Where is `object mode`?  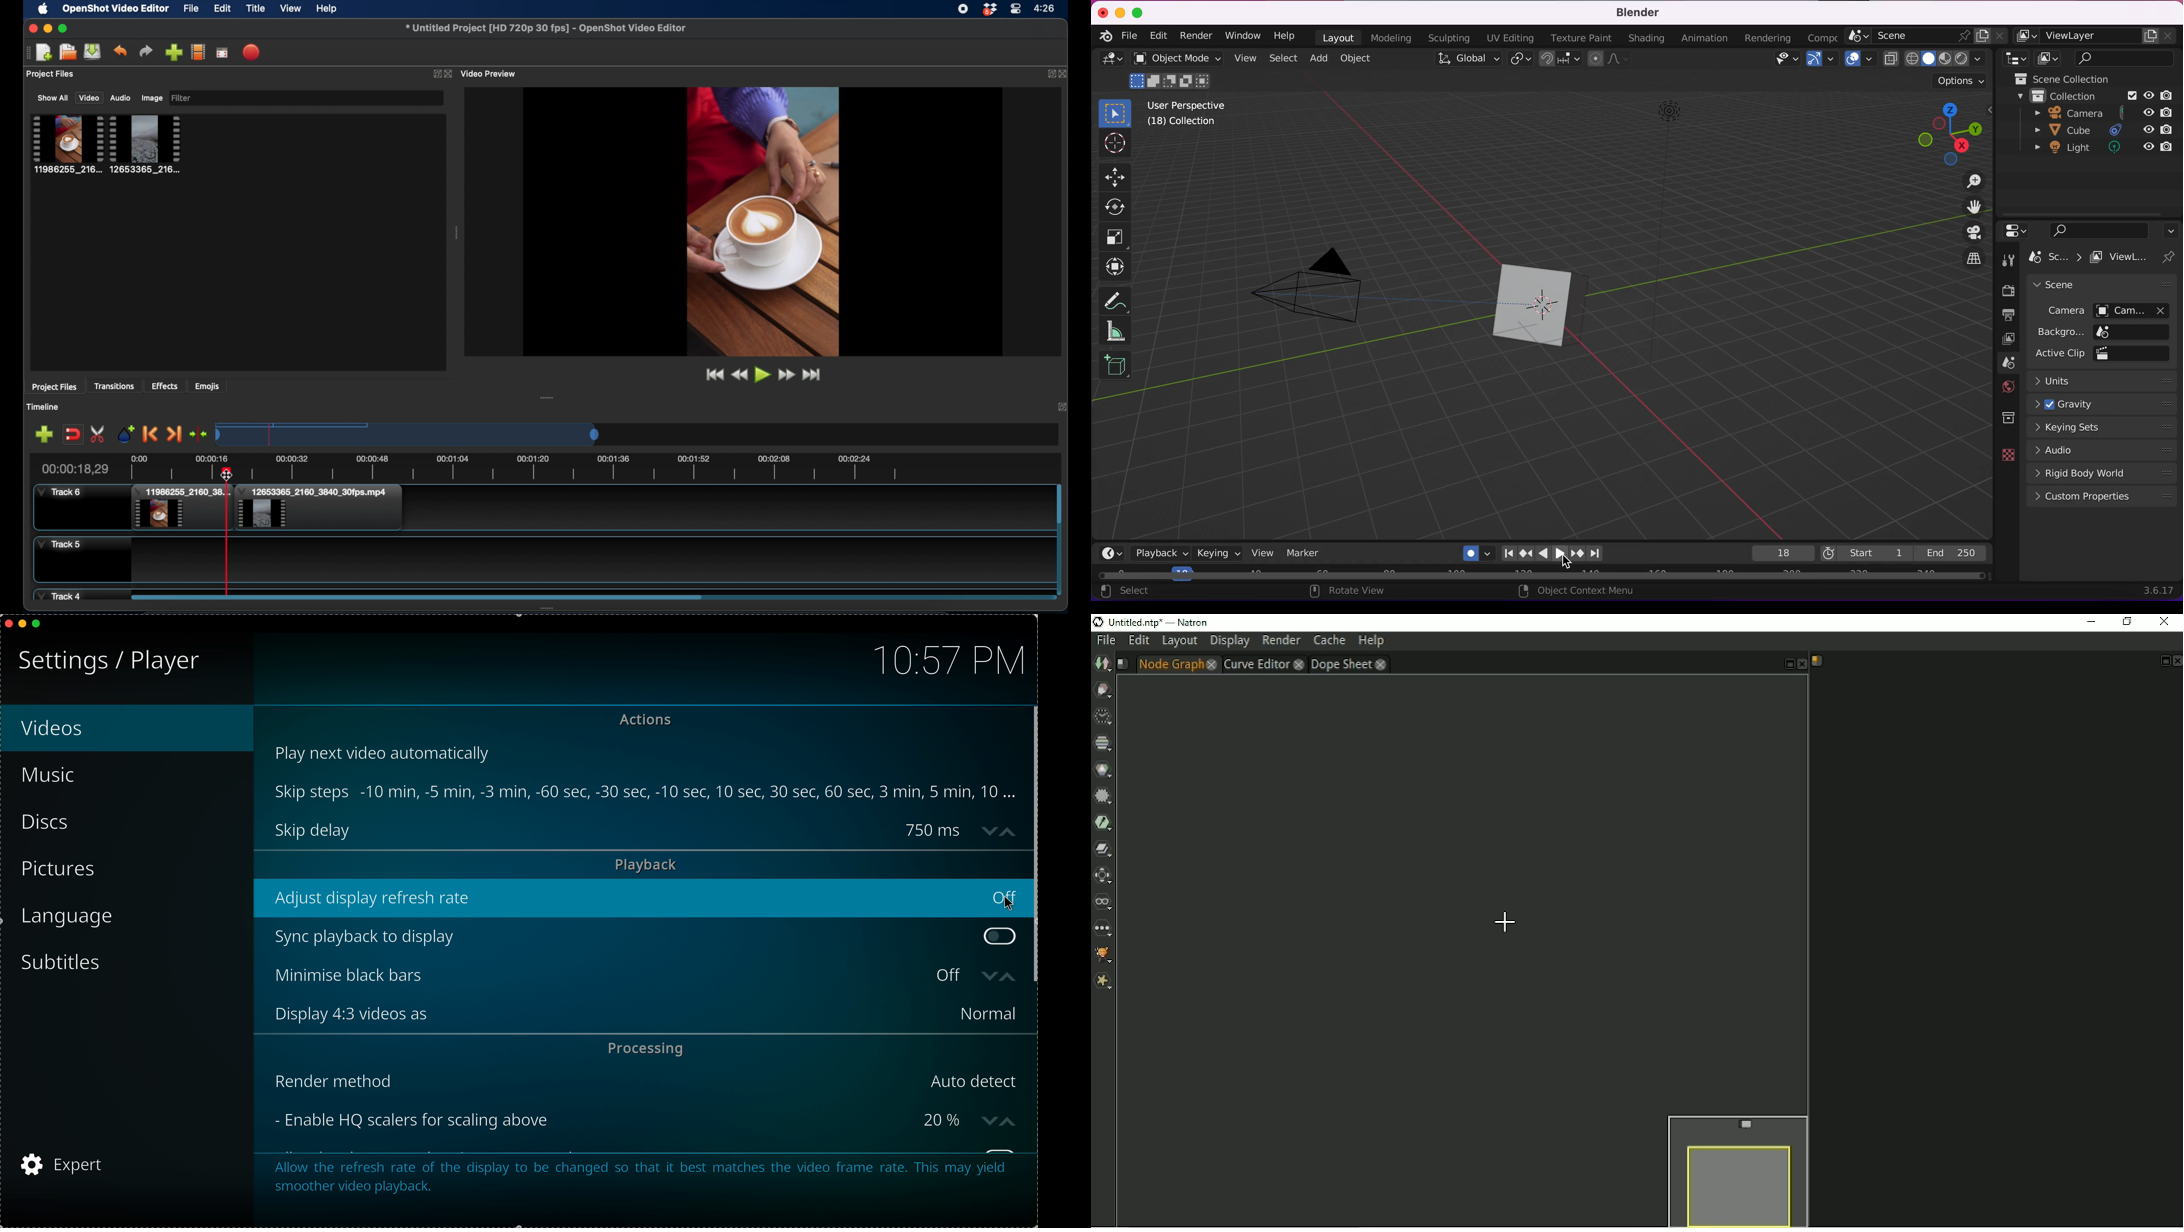 object mode is located at coordinates (1176, 71).